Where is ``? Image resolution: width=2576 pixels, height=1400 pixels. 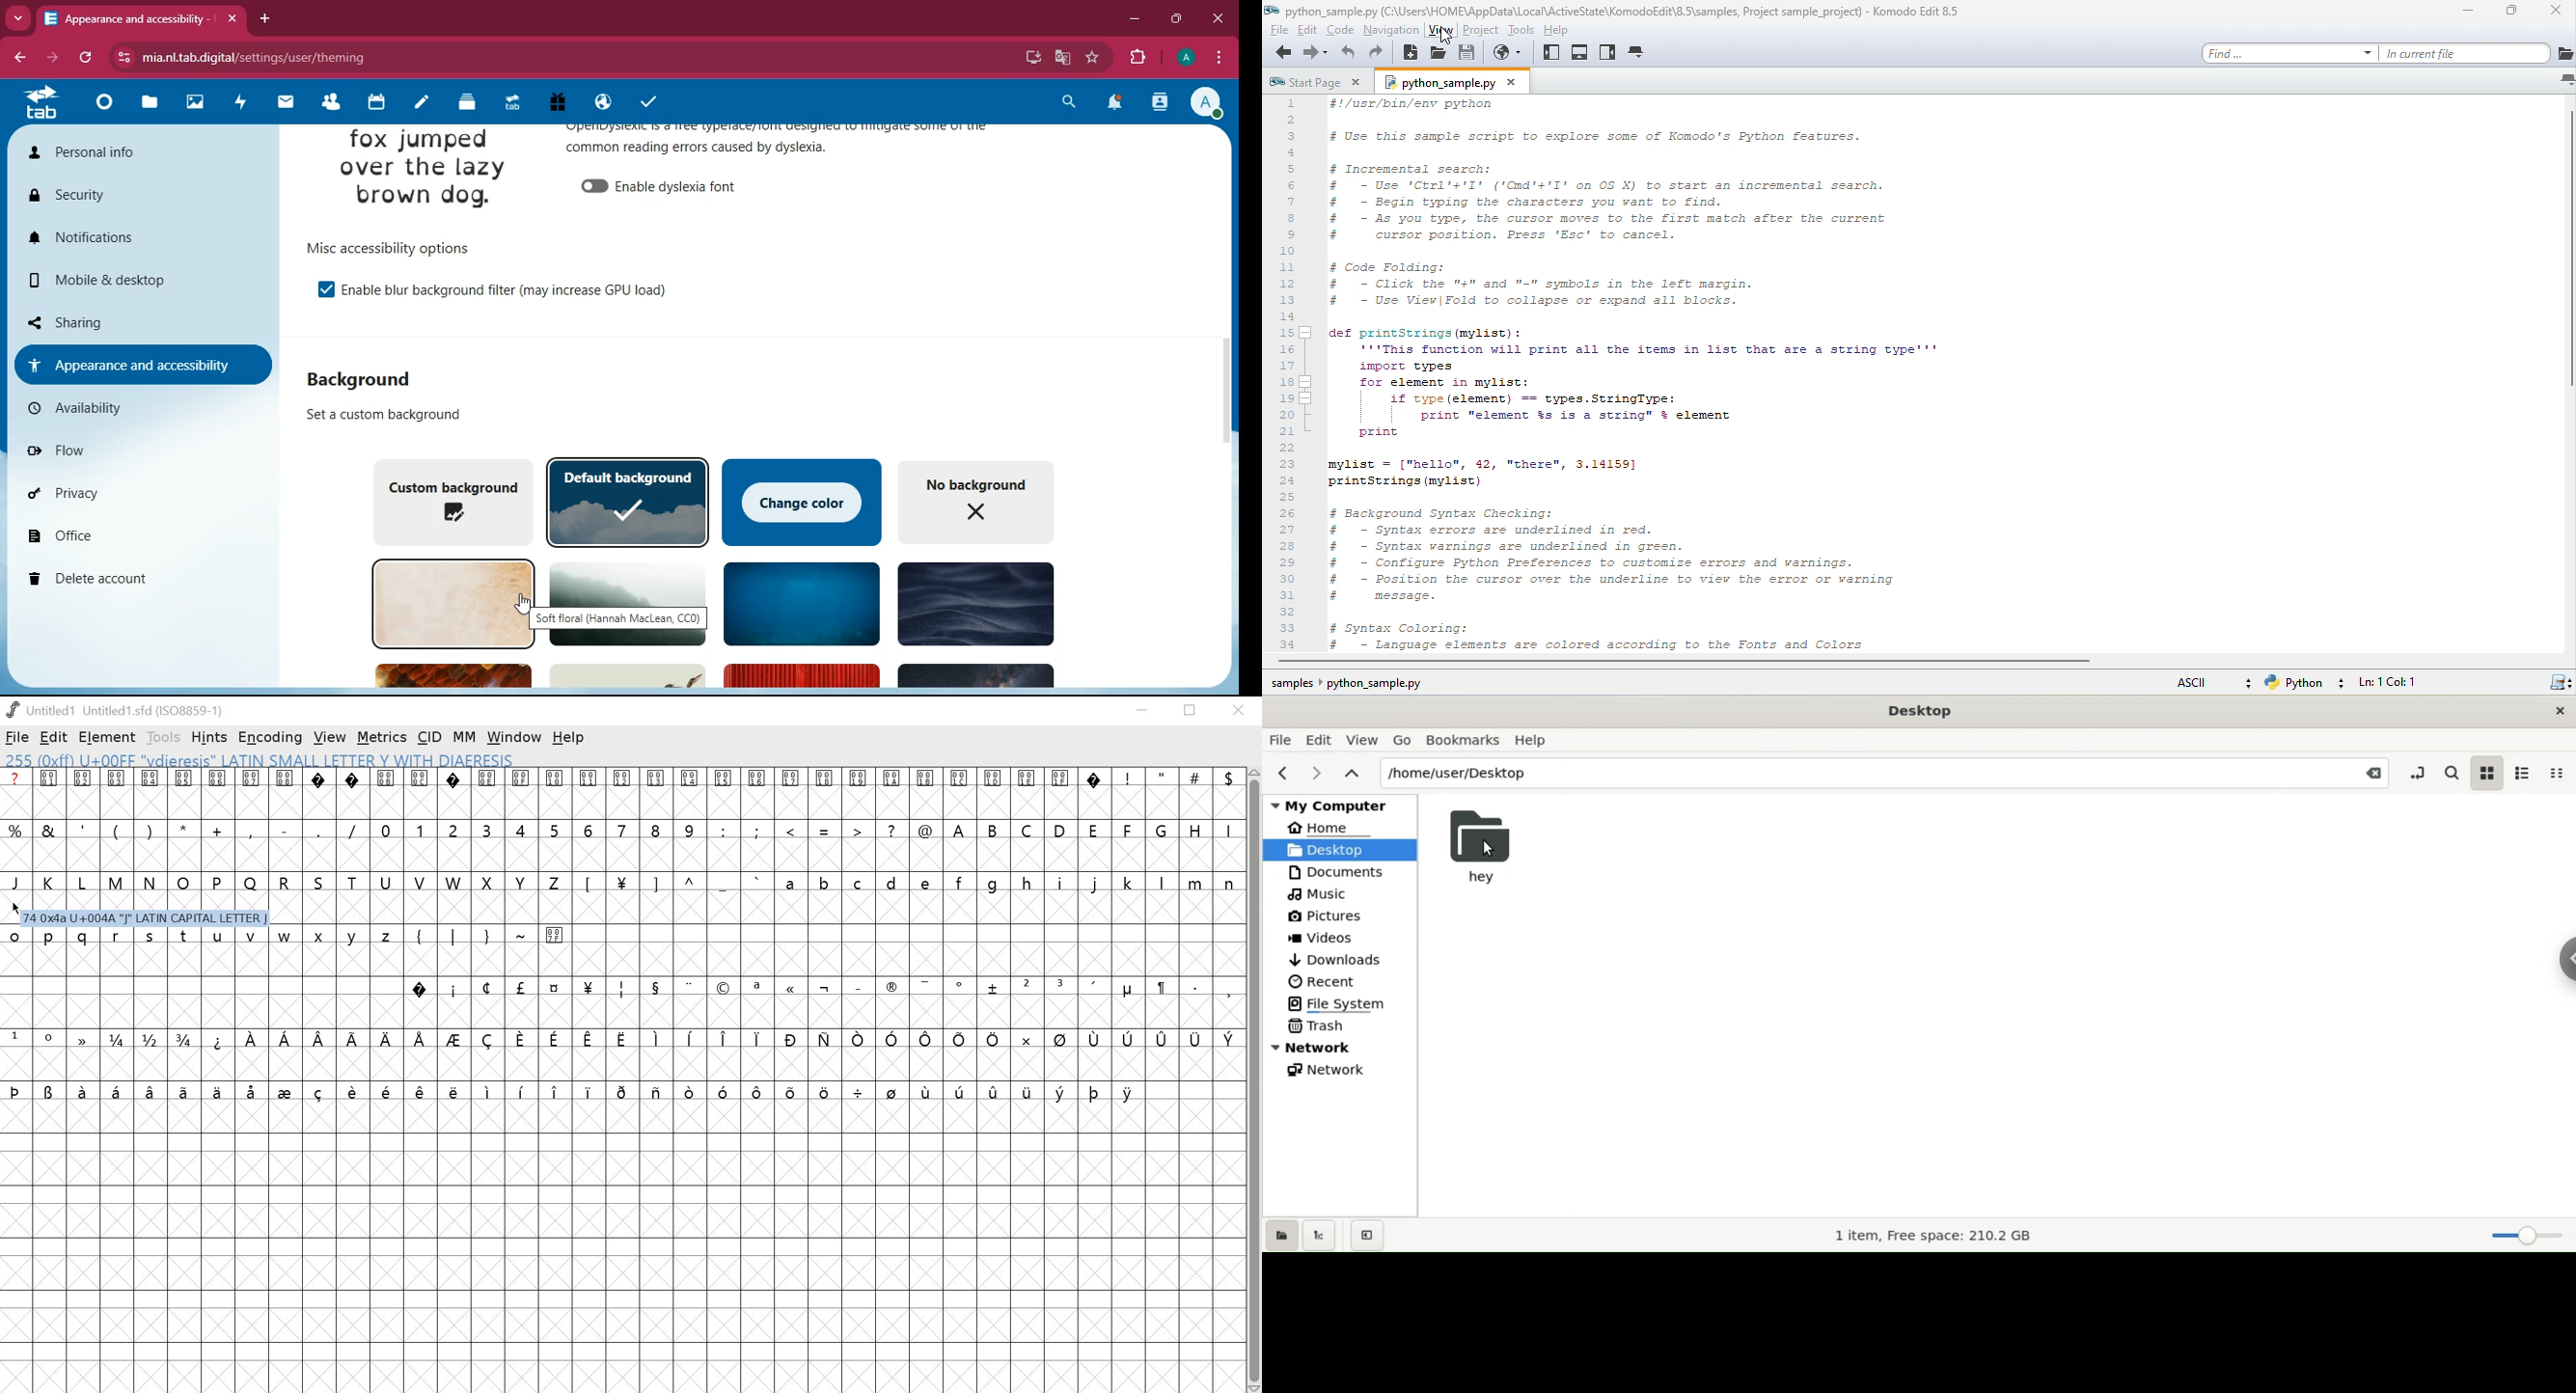
 is located at coordinates (451, 675).